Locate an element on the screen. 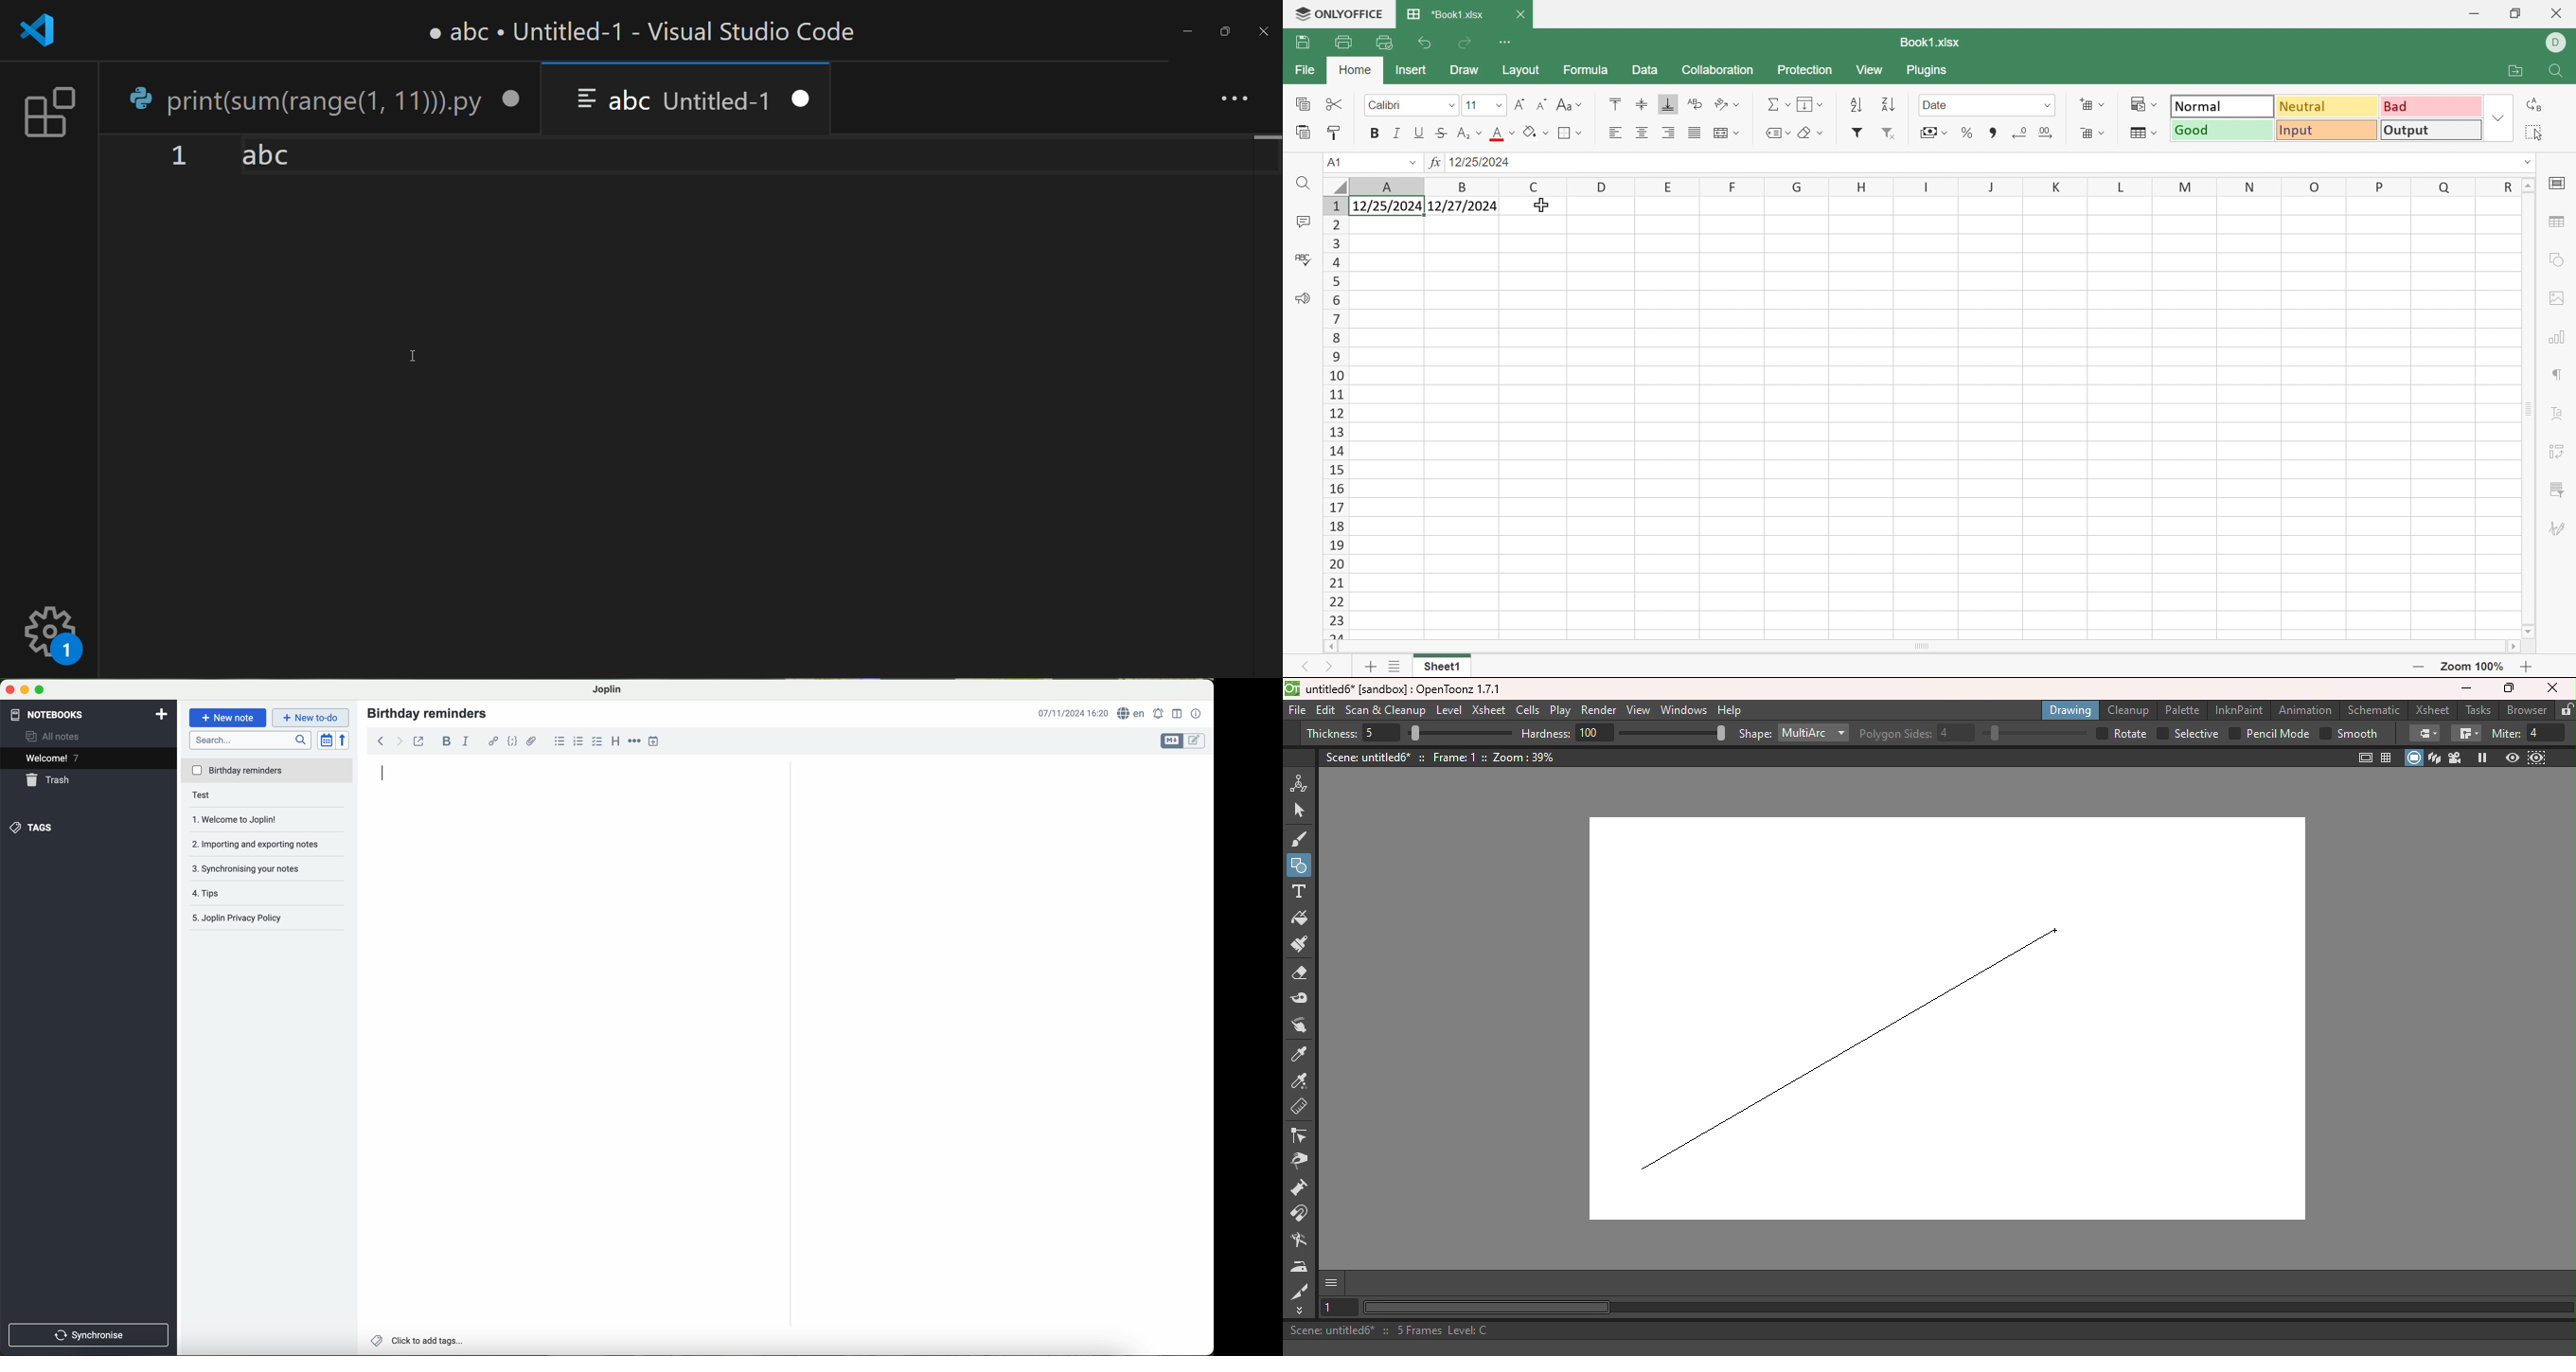 The width and height of the screenshot is (2576, 1372). Quick Print is located at coordinates (1382, 42).